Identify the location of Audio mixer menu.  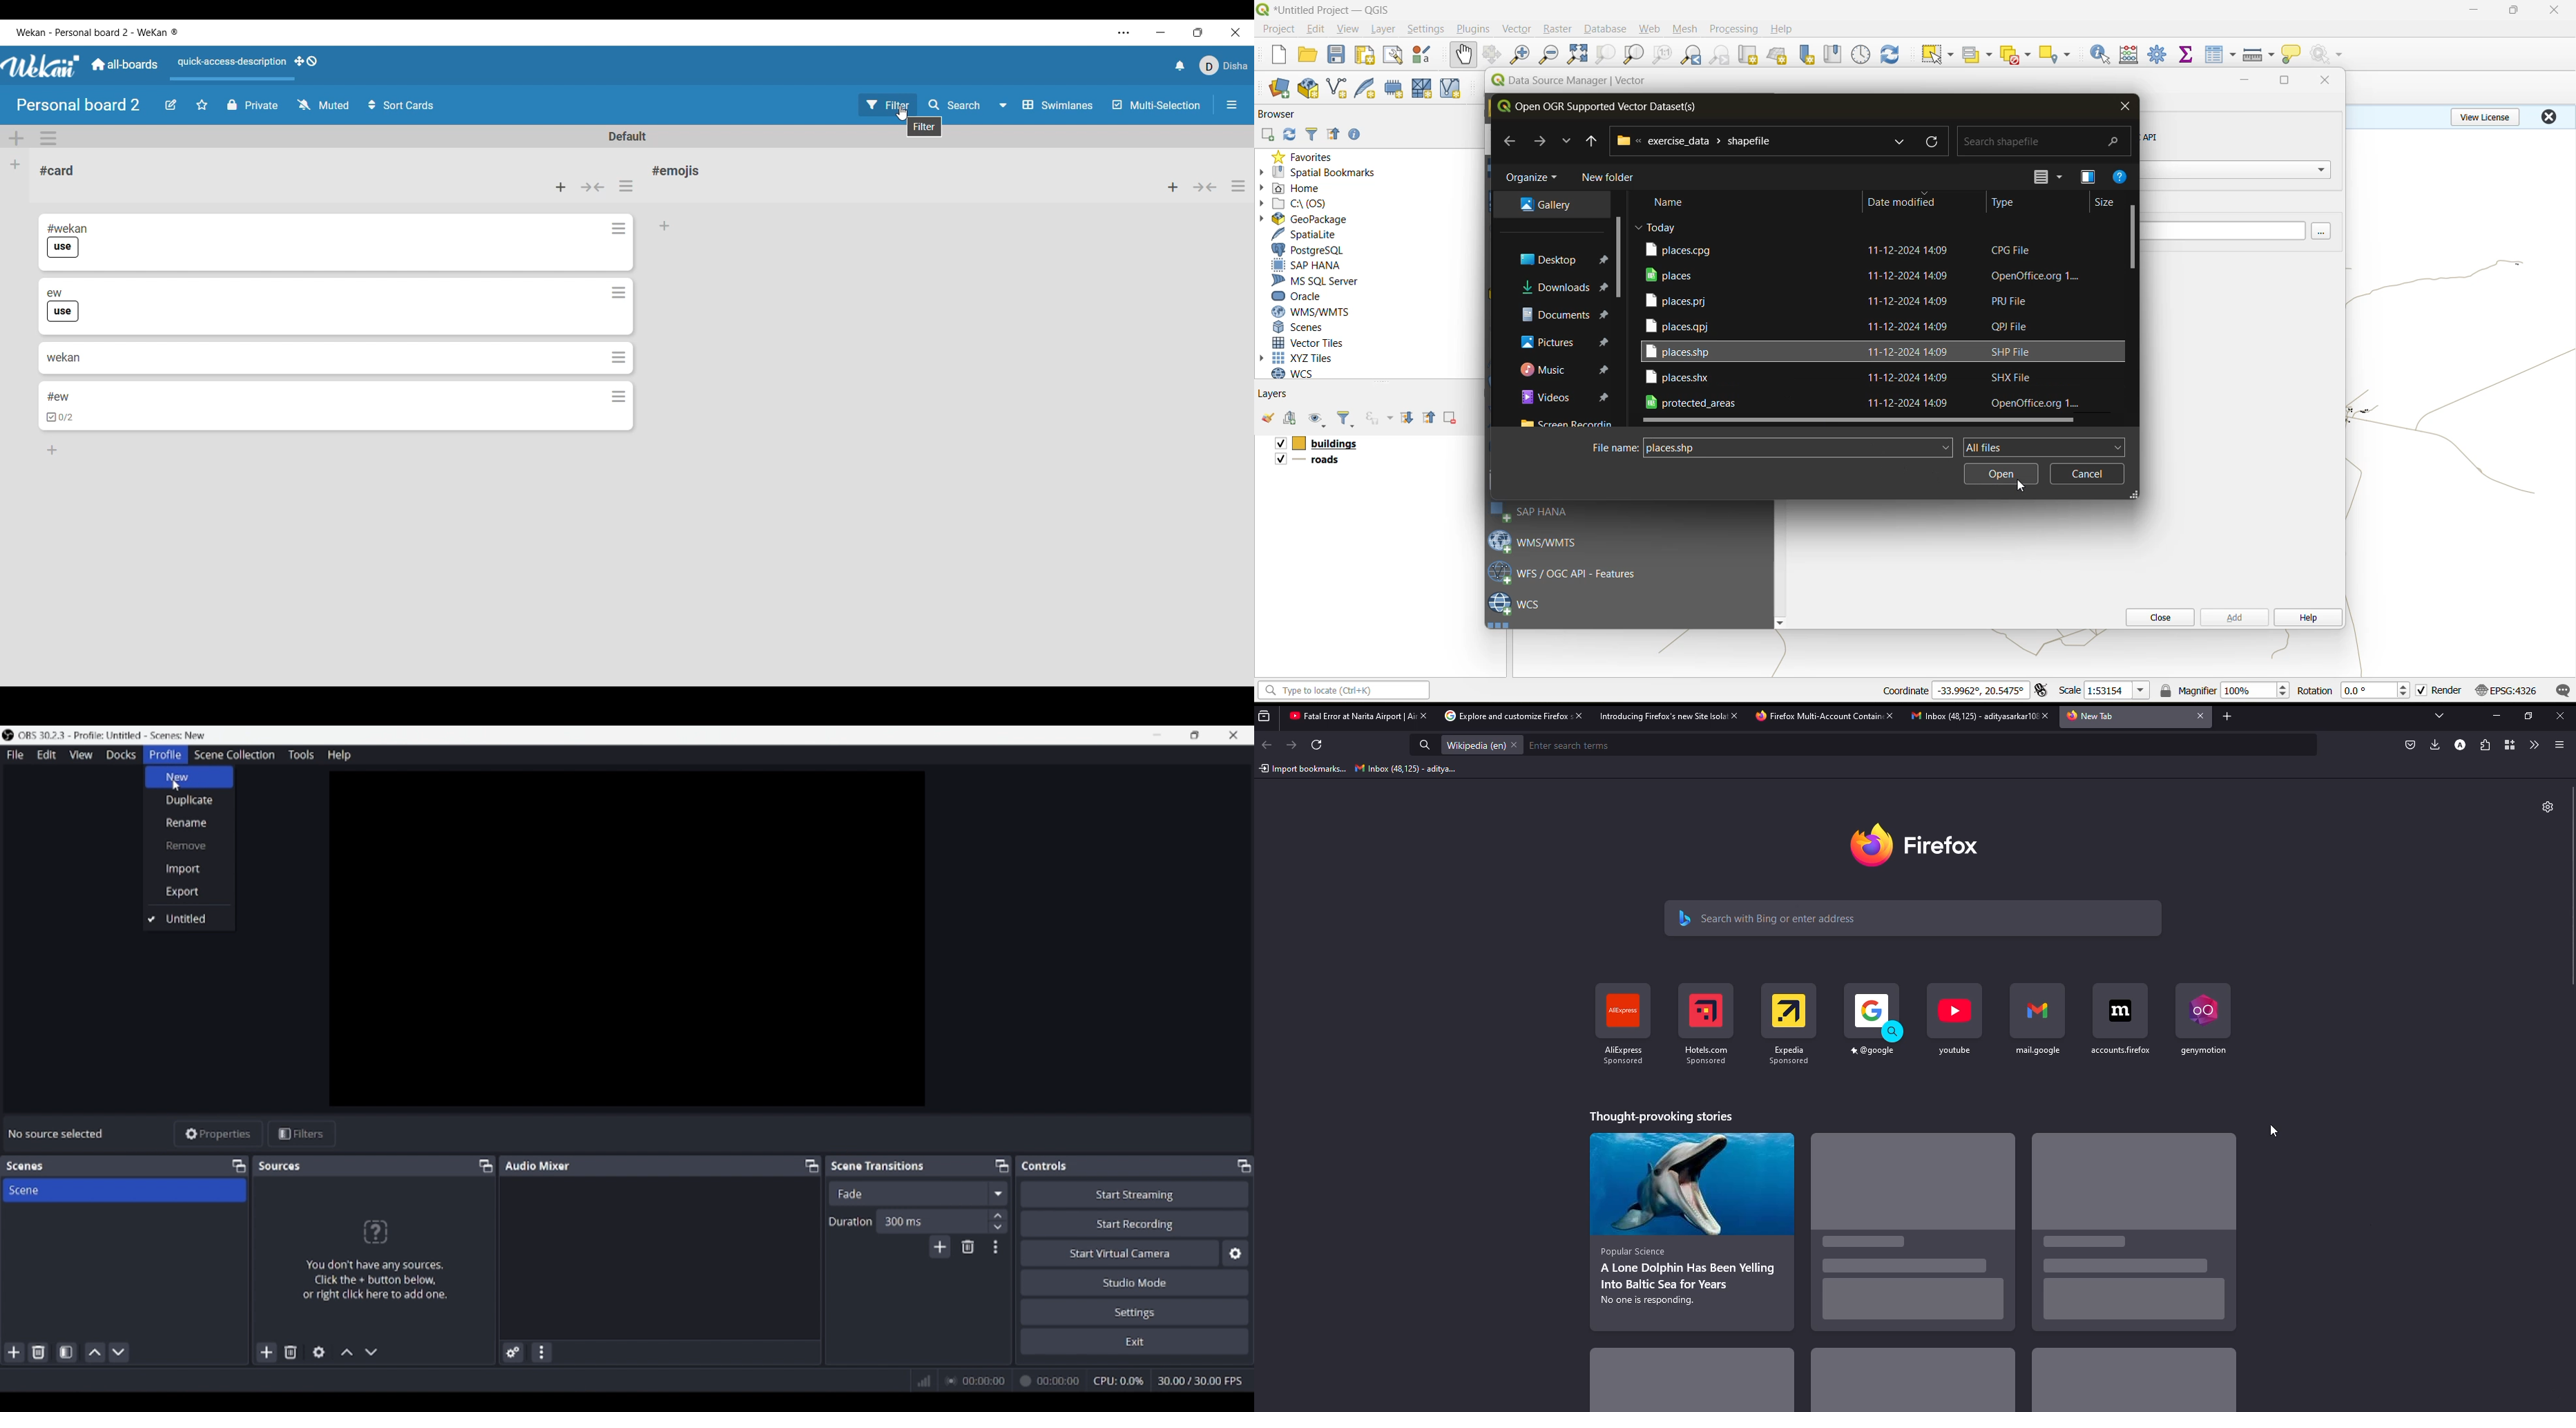
(541, 1353).